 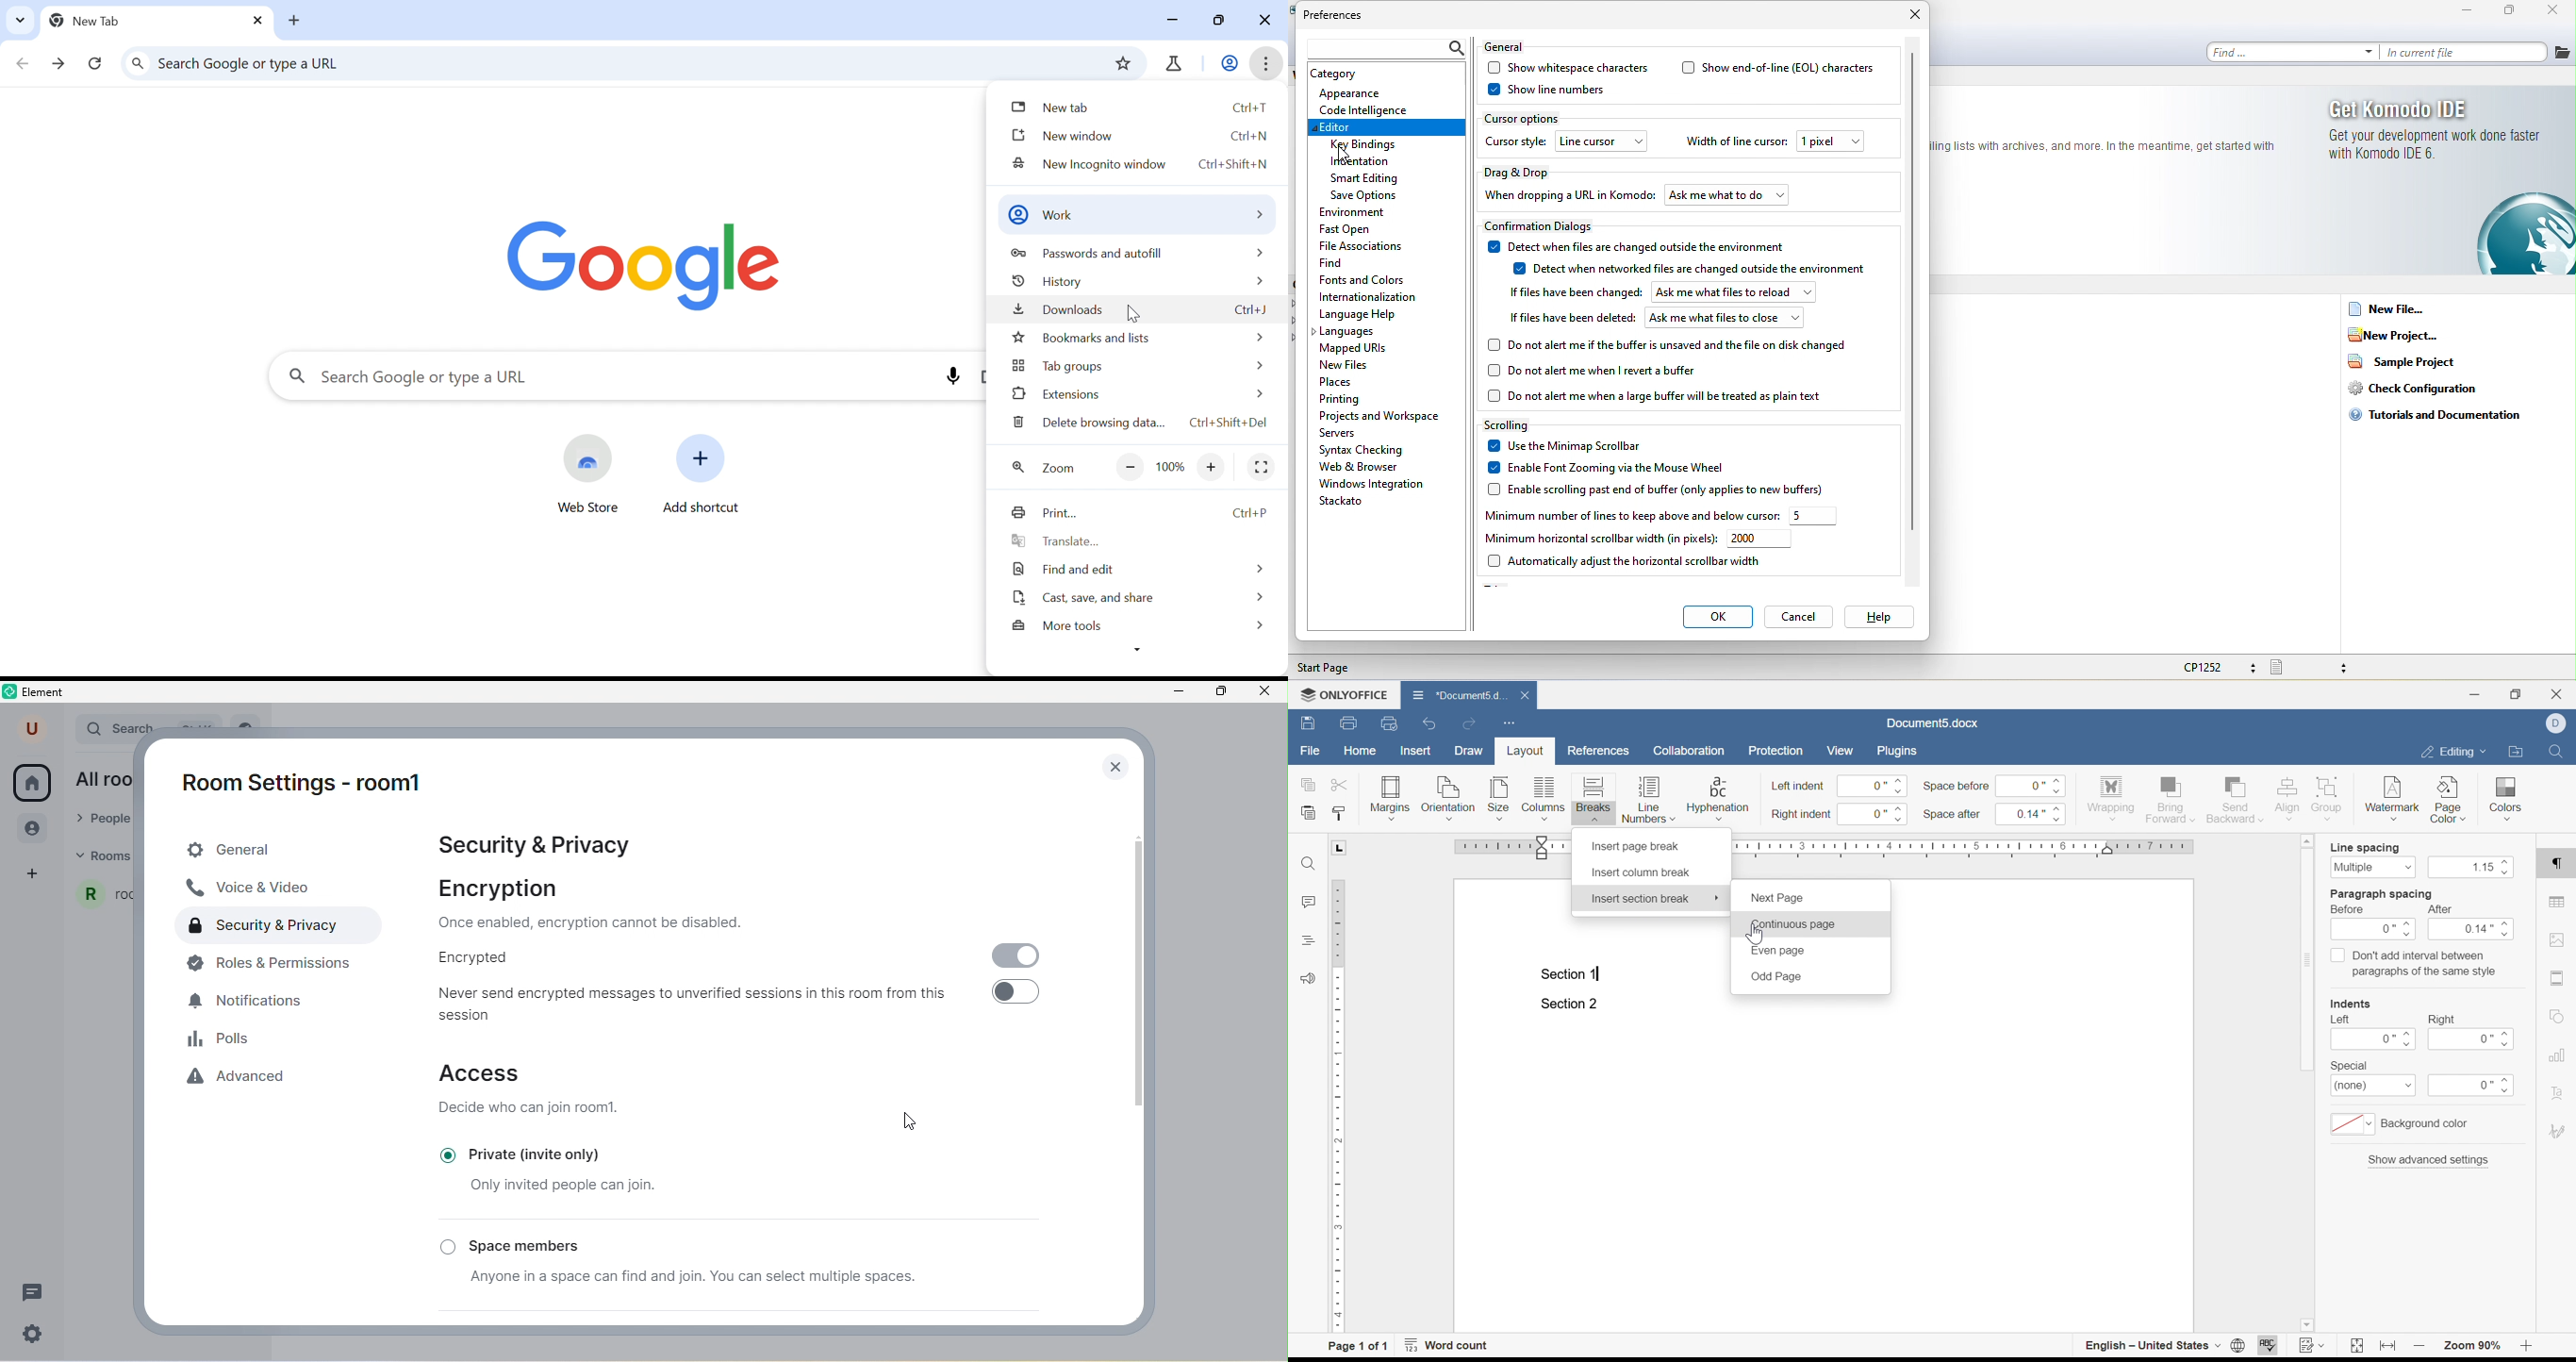 What do you see at coordinates (2507, 797) in the screenshot?
I see `colors` at bounding box center [2507, 797].